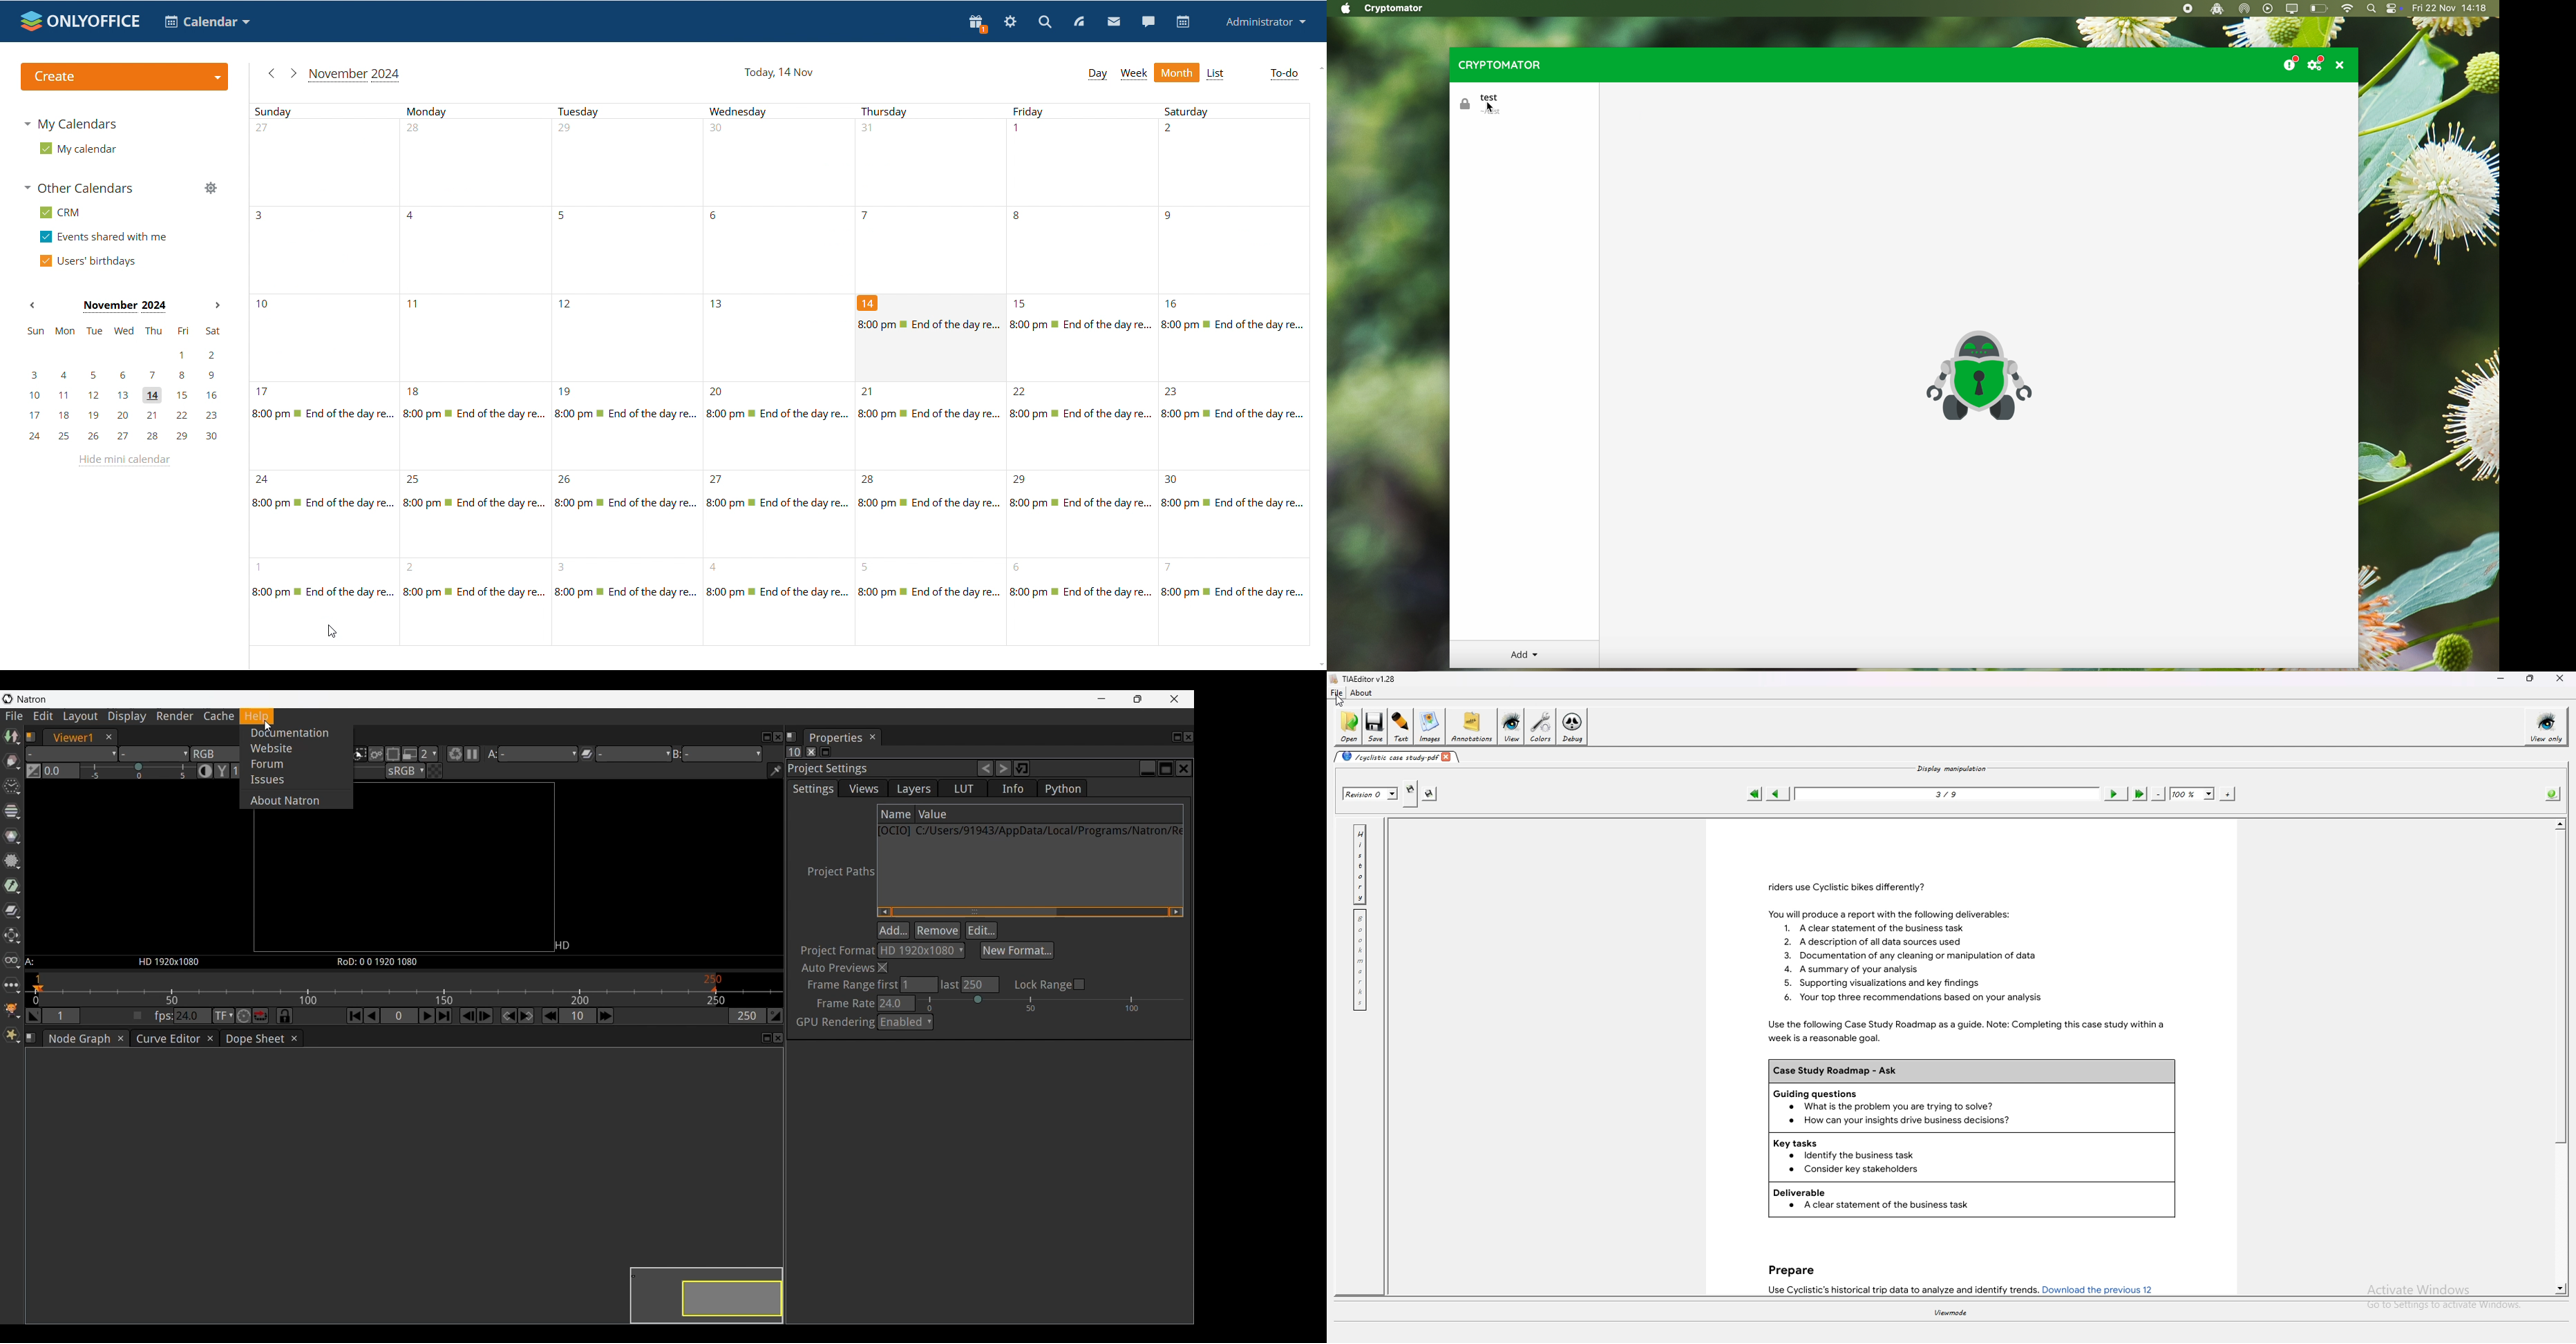  Describe the element at coordinates (1978, 377) in the screenshot. I see `cryptomator icon` at that location.